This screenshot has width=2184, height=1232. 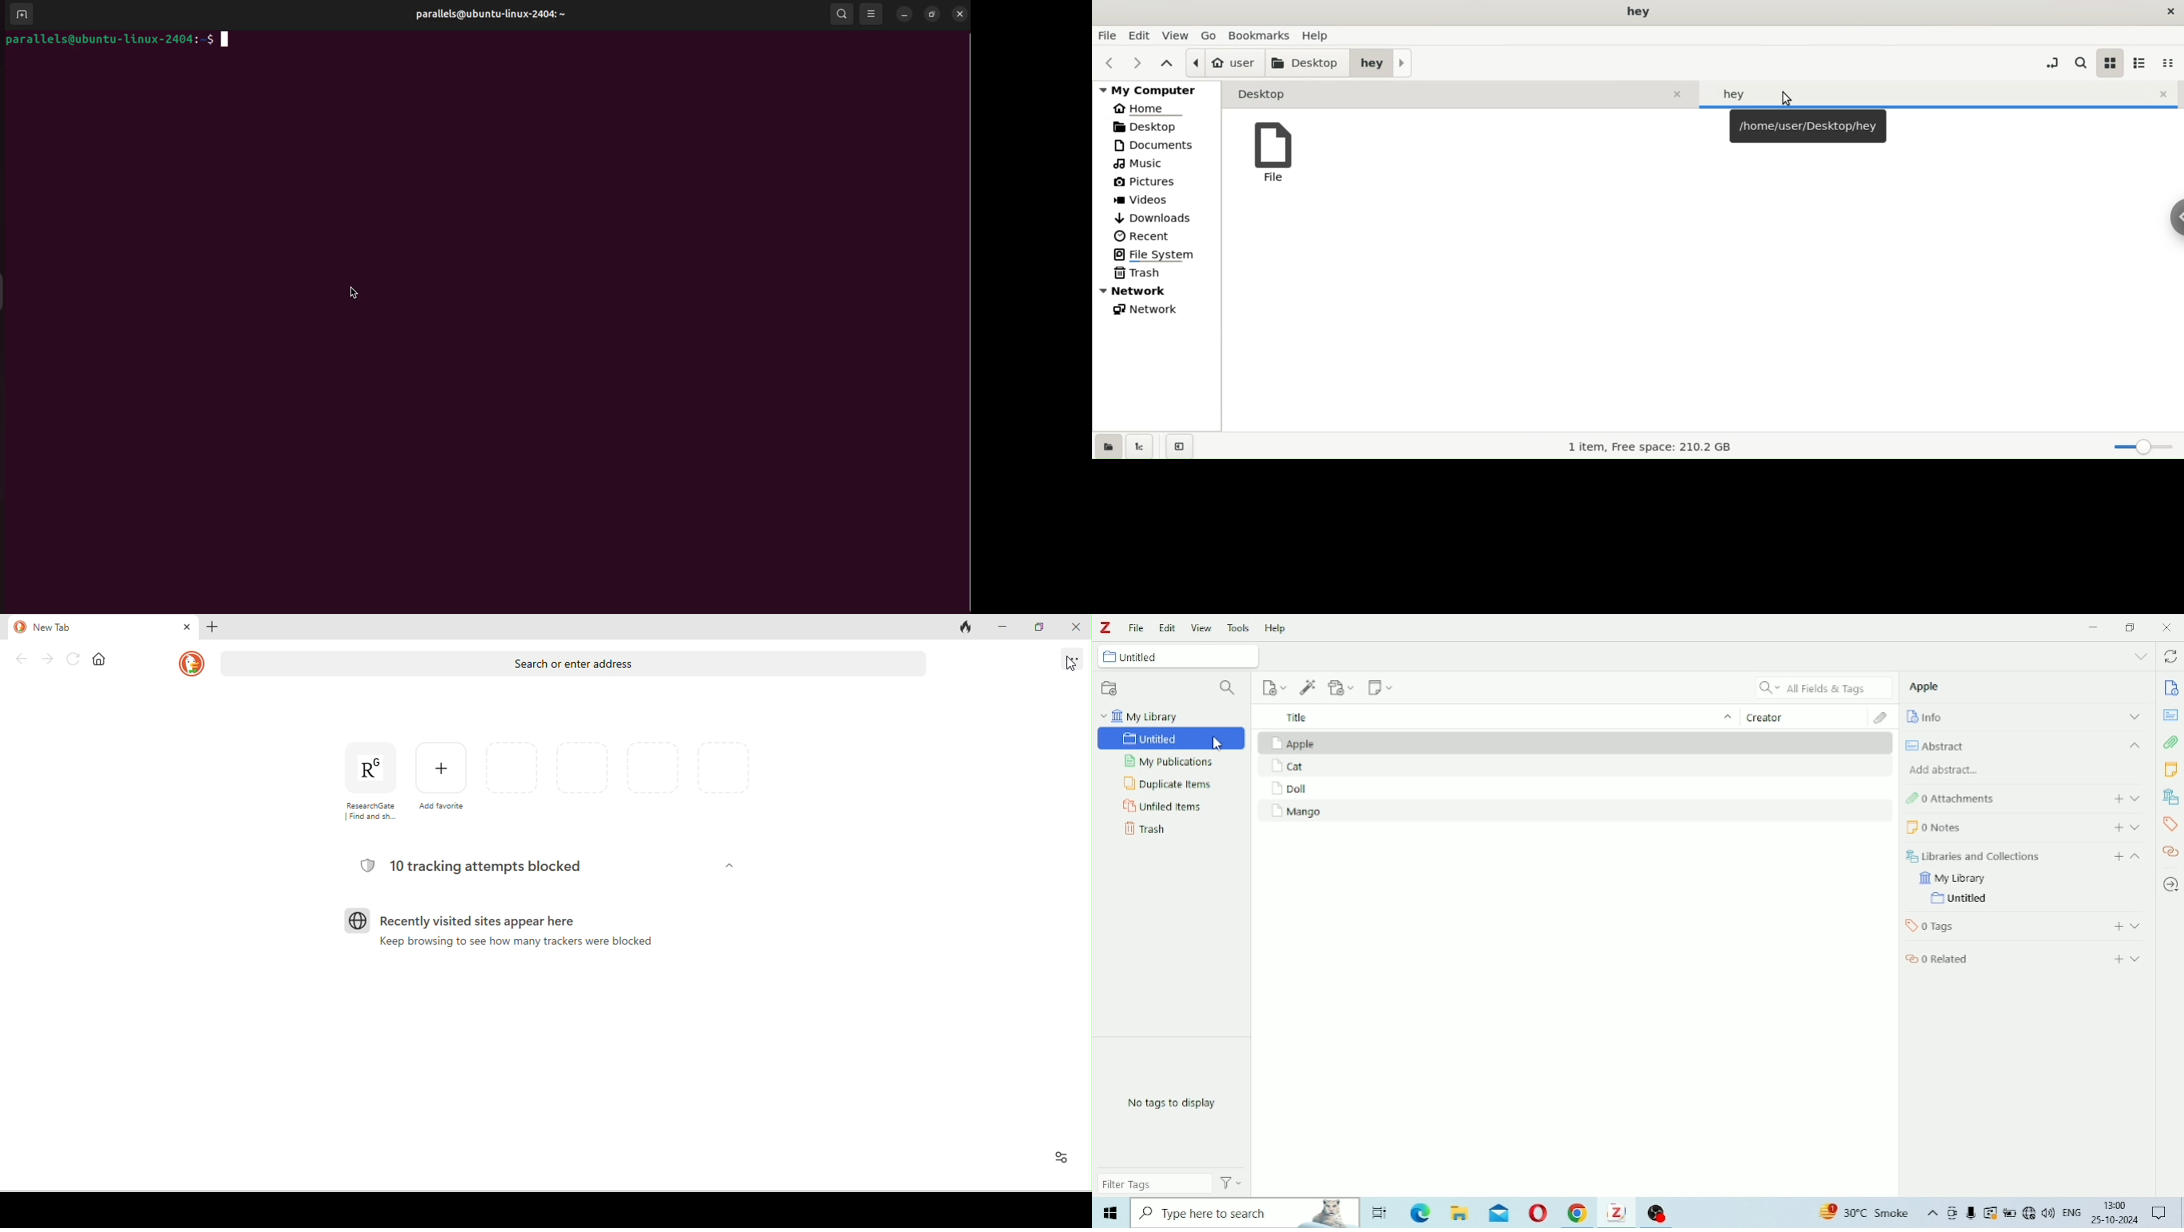 I want to click on New Note, so click(x=1381, y=686).